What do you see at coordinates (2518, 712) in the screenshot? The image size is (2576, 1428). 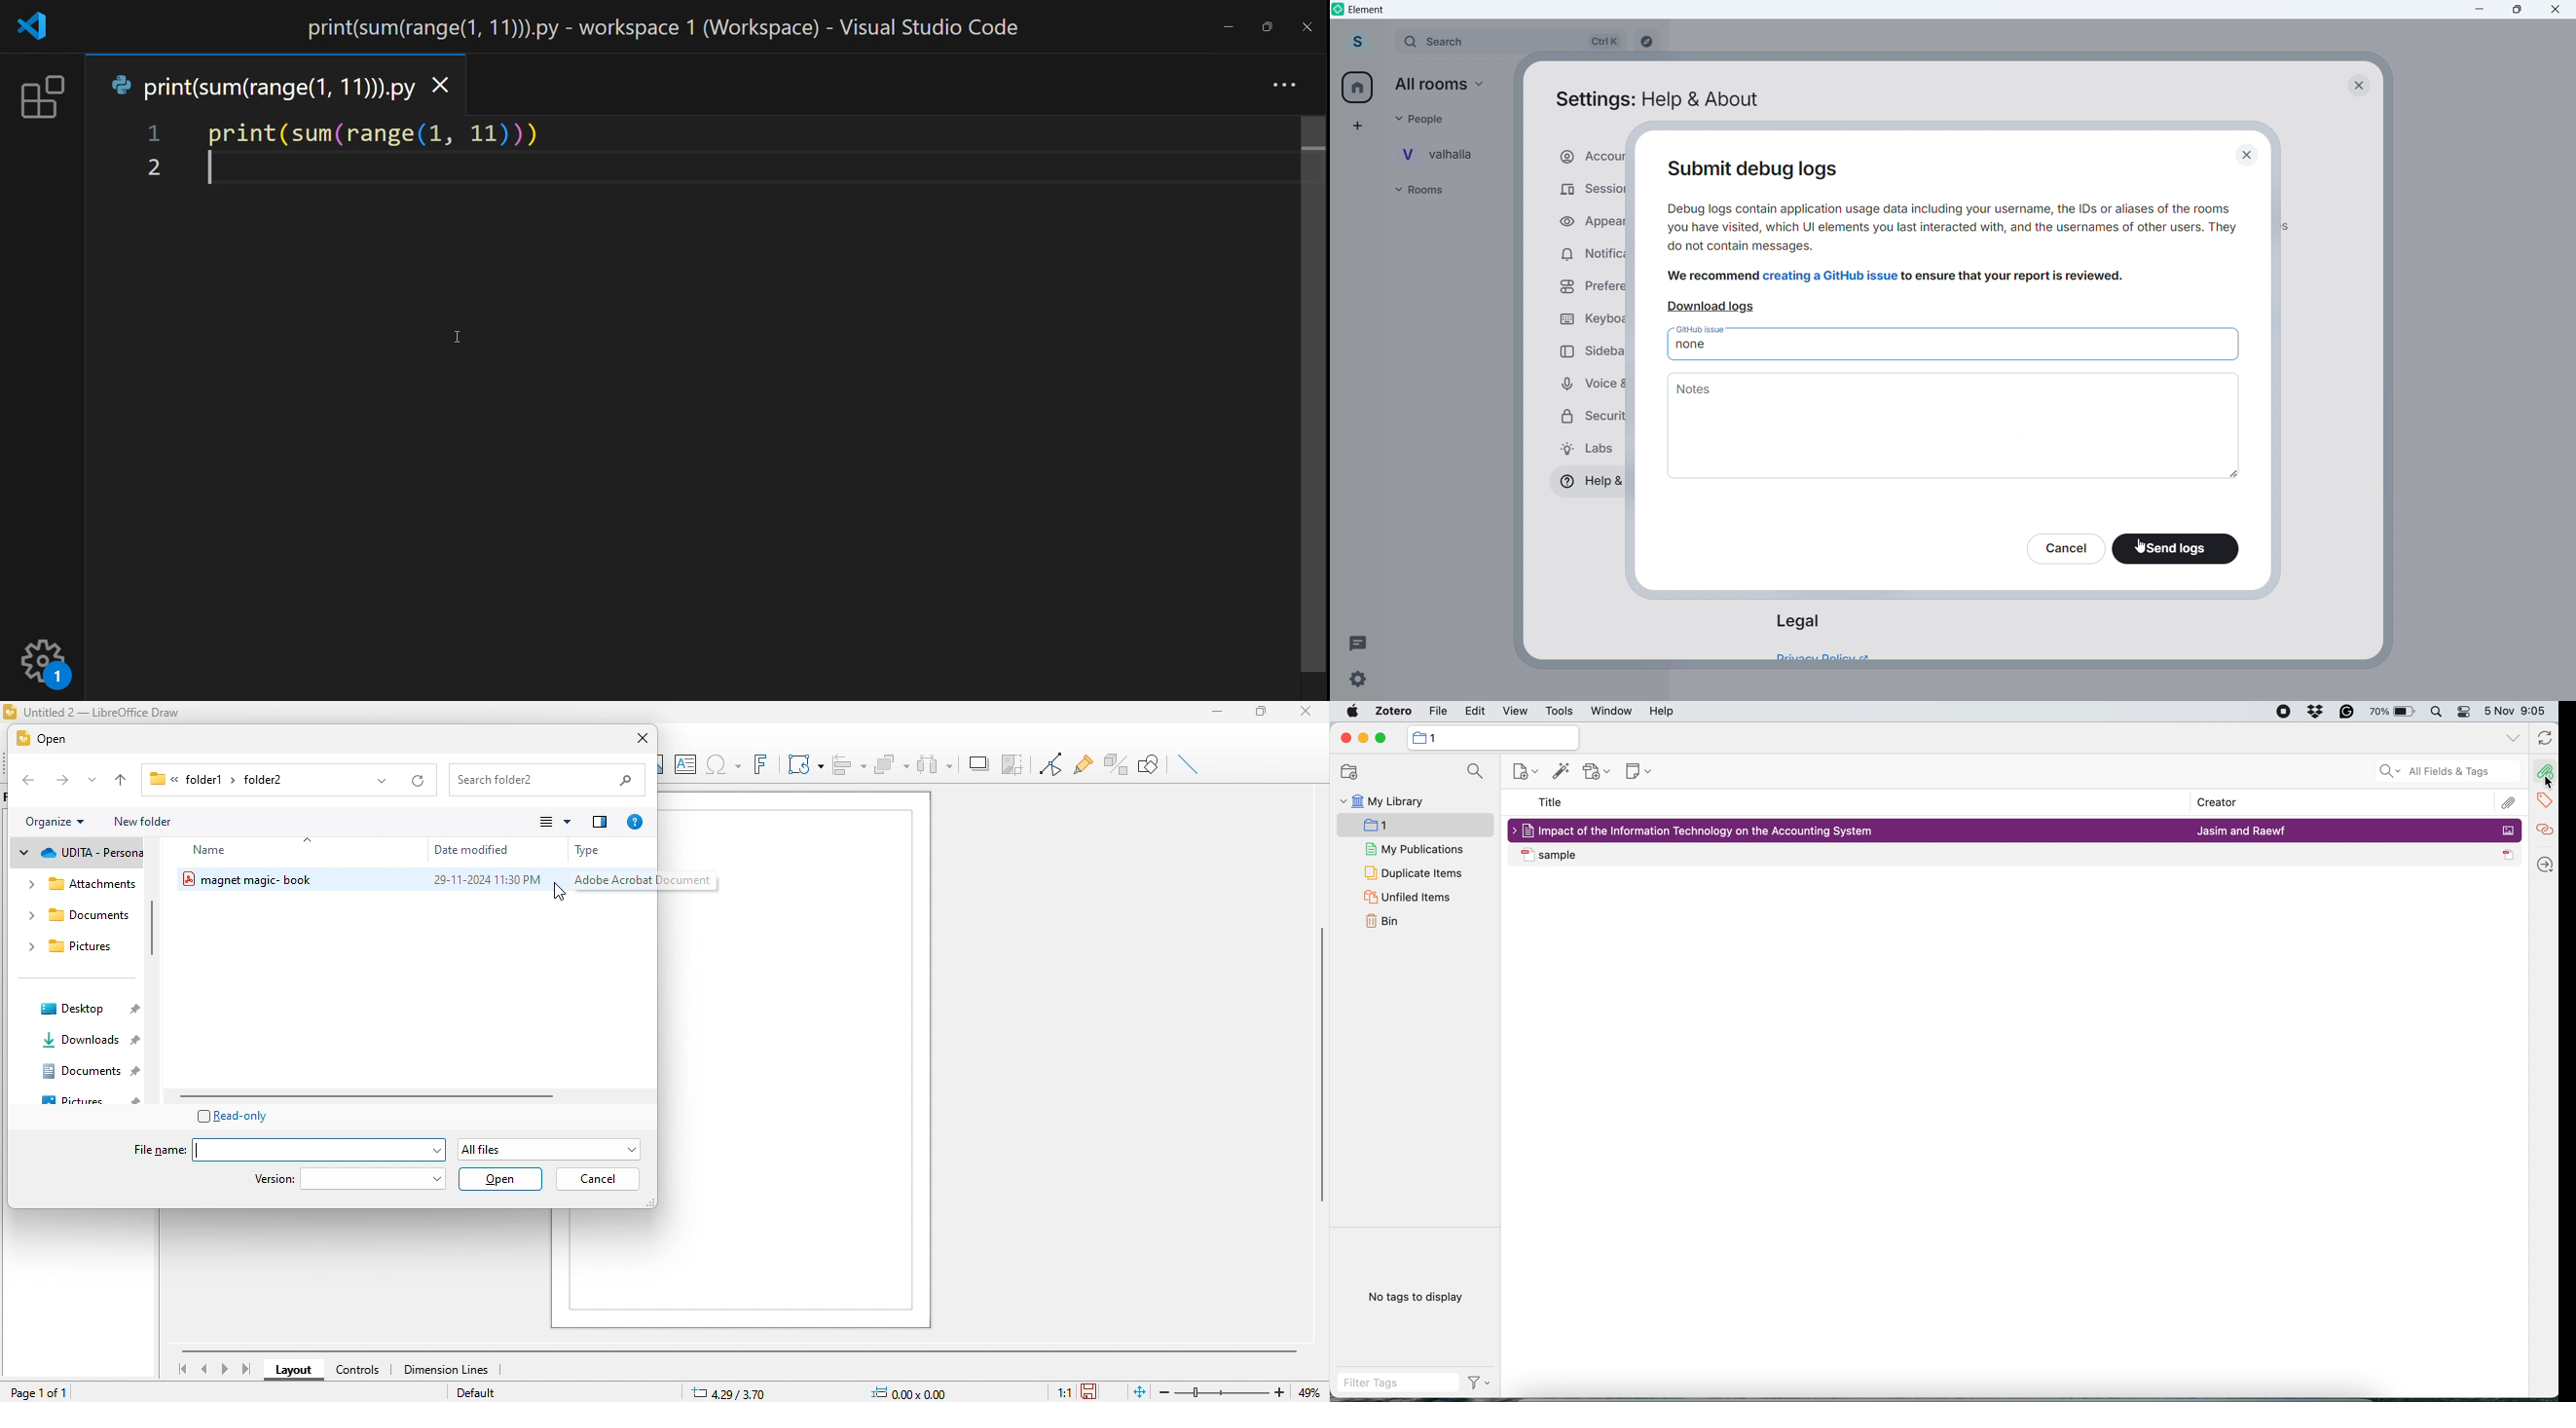 I see `5 Nov 9:05` at bounding box center [2518, 712].